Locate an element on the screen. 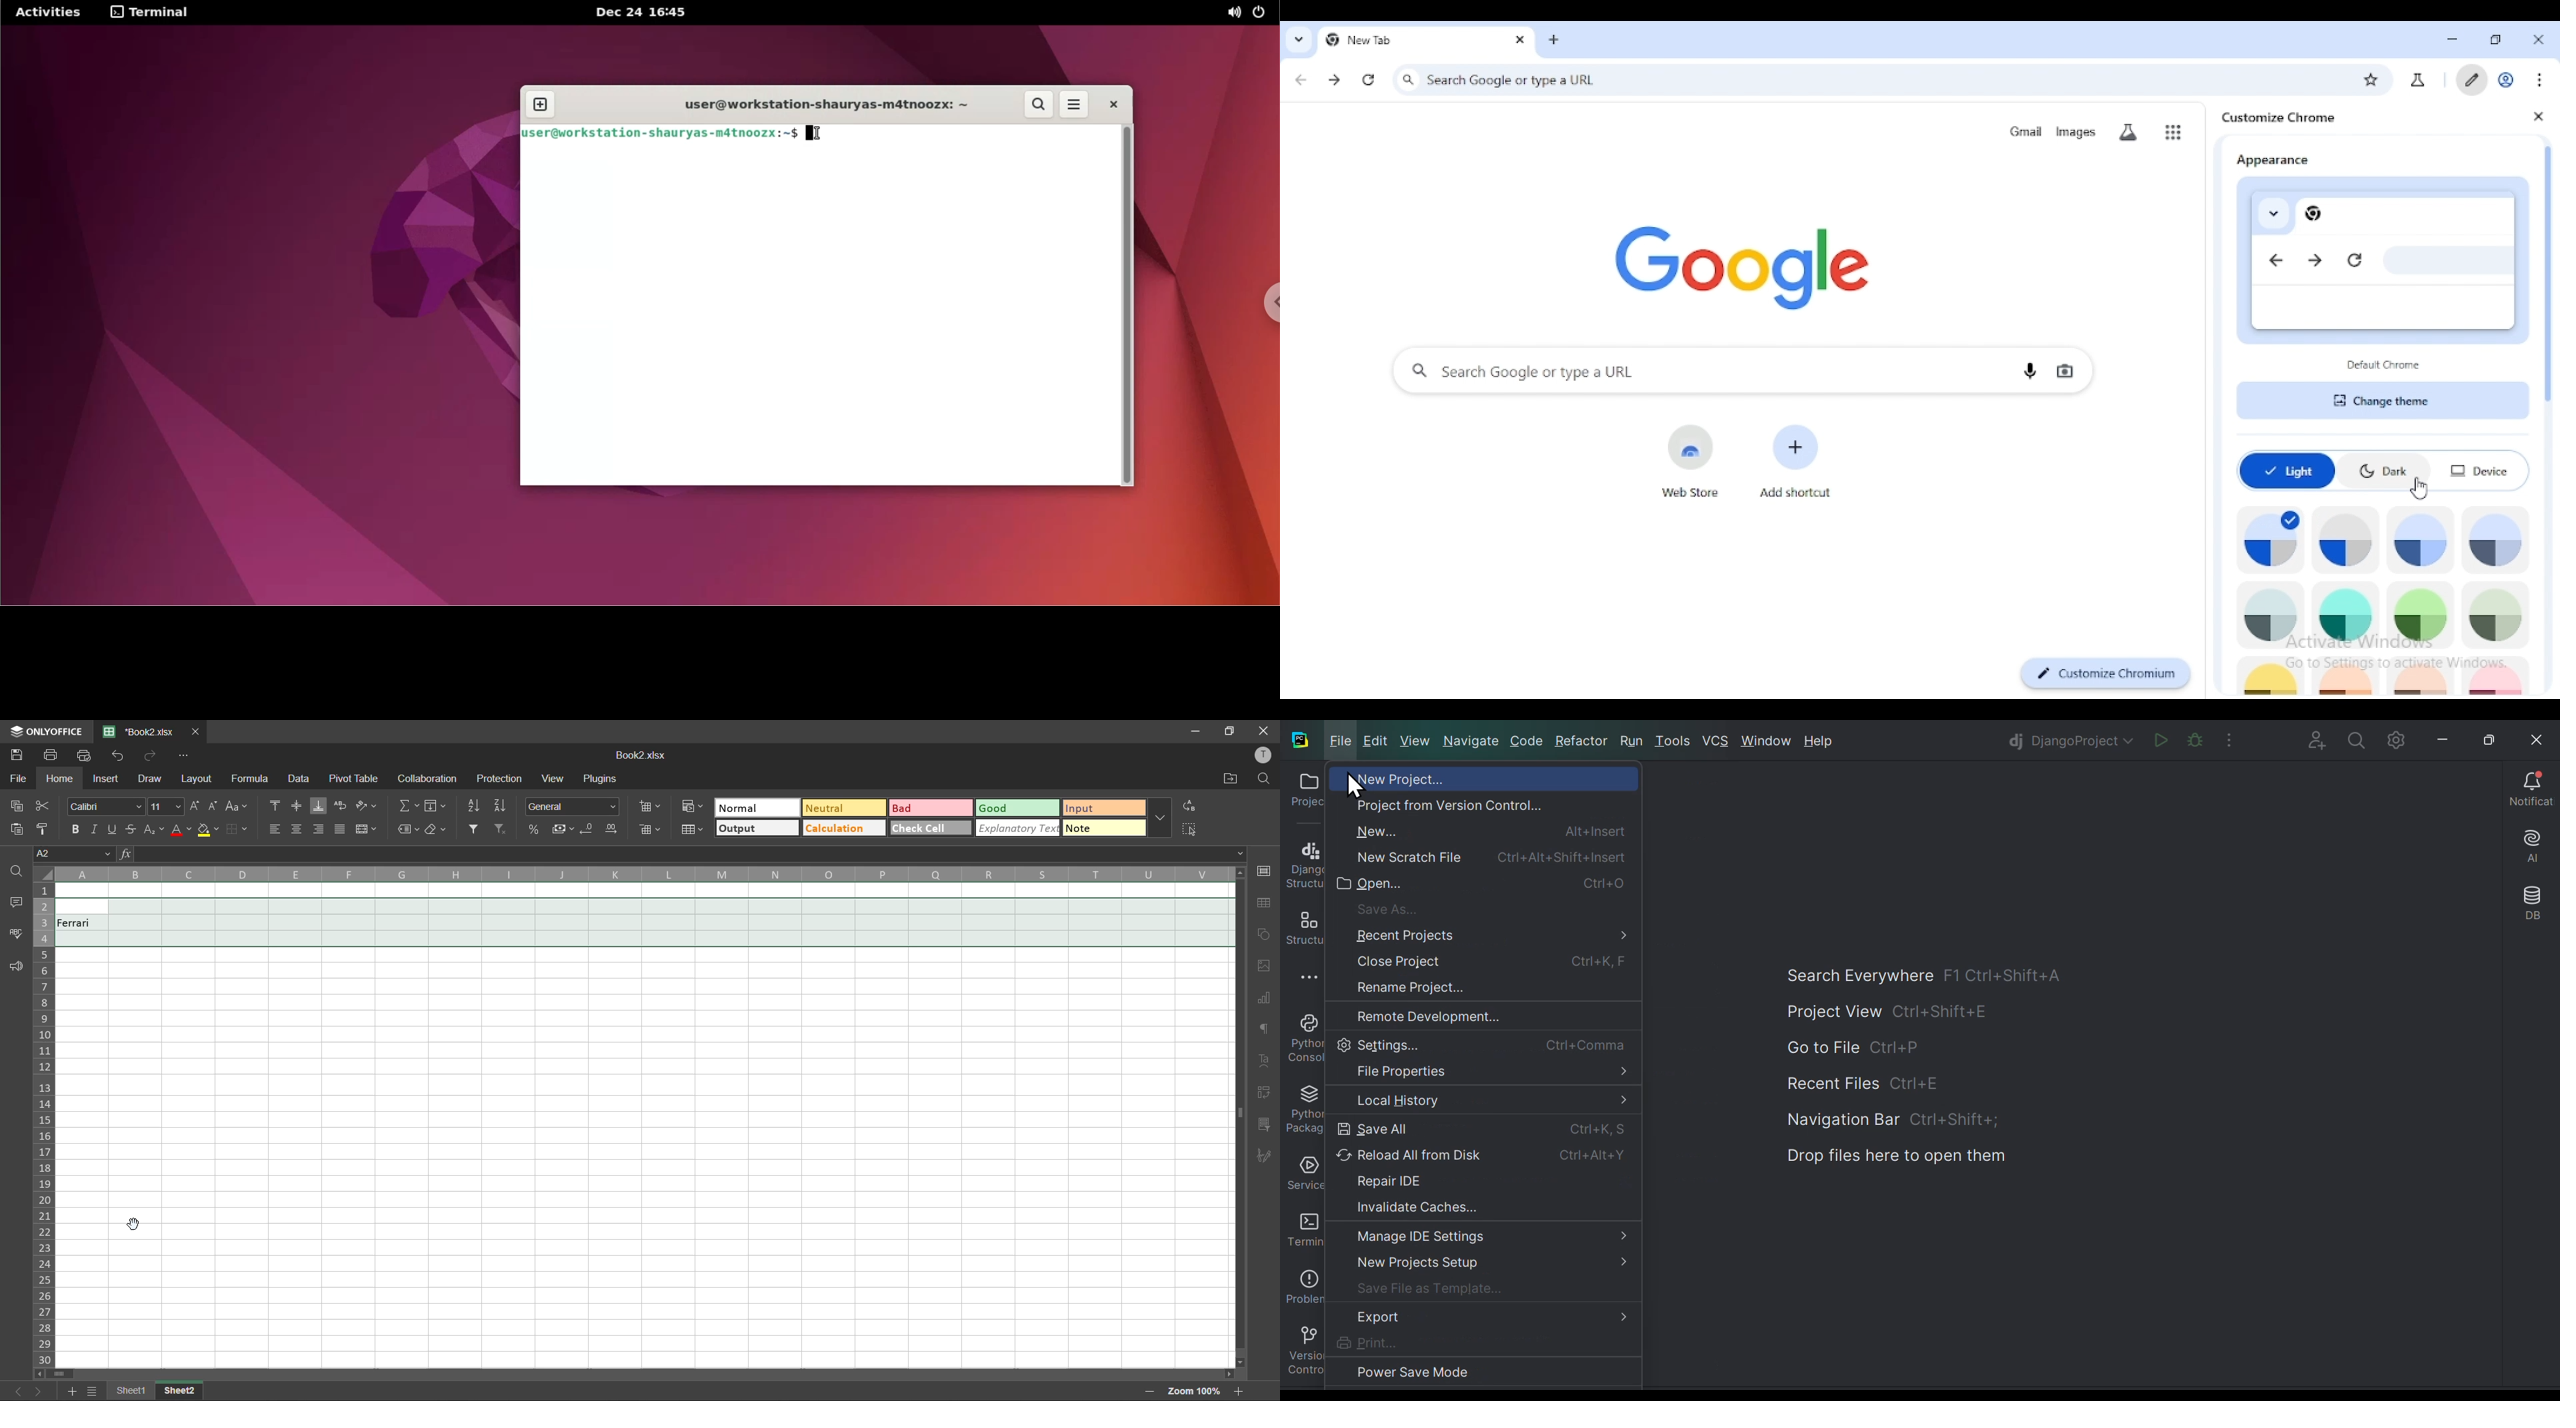 This screenshot has height=1428, width=2576. copy style is located at coordinates (47, 829).